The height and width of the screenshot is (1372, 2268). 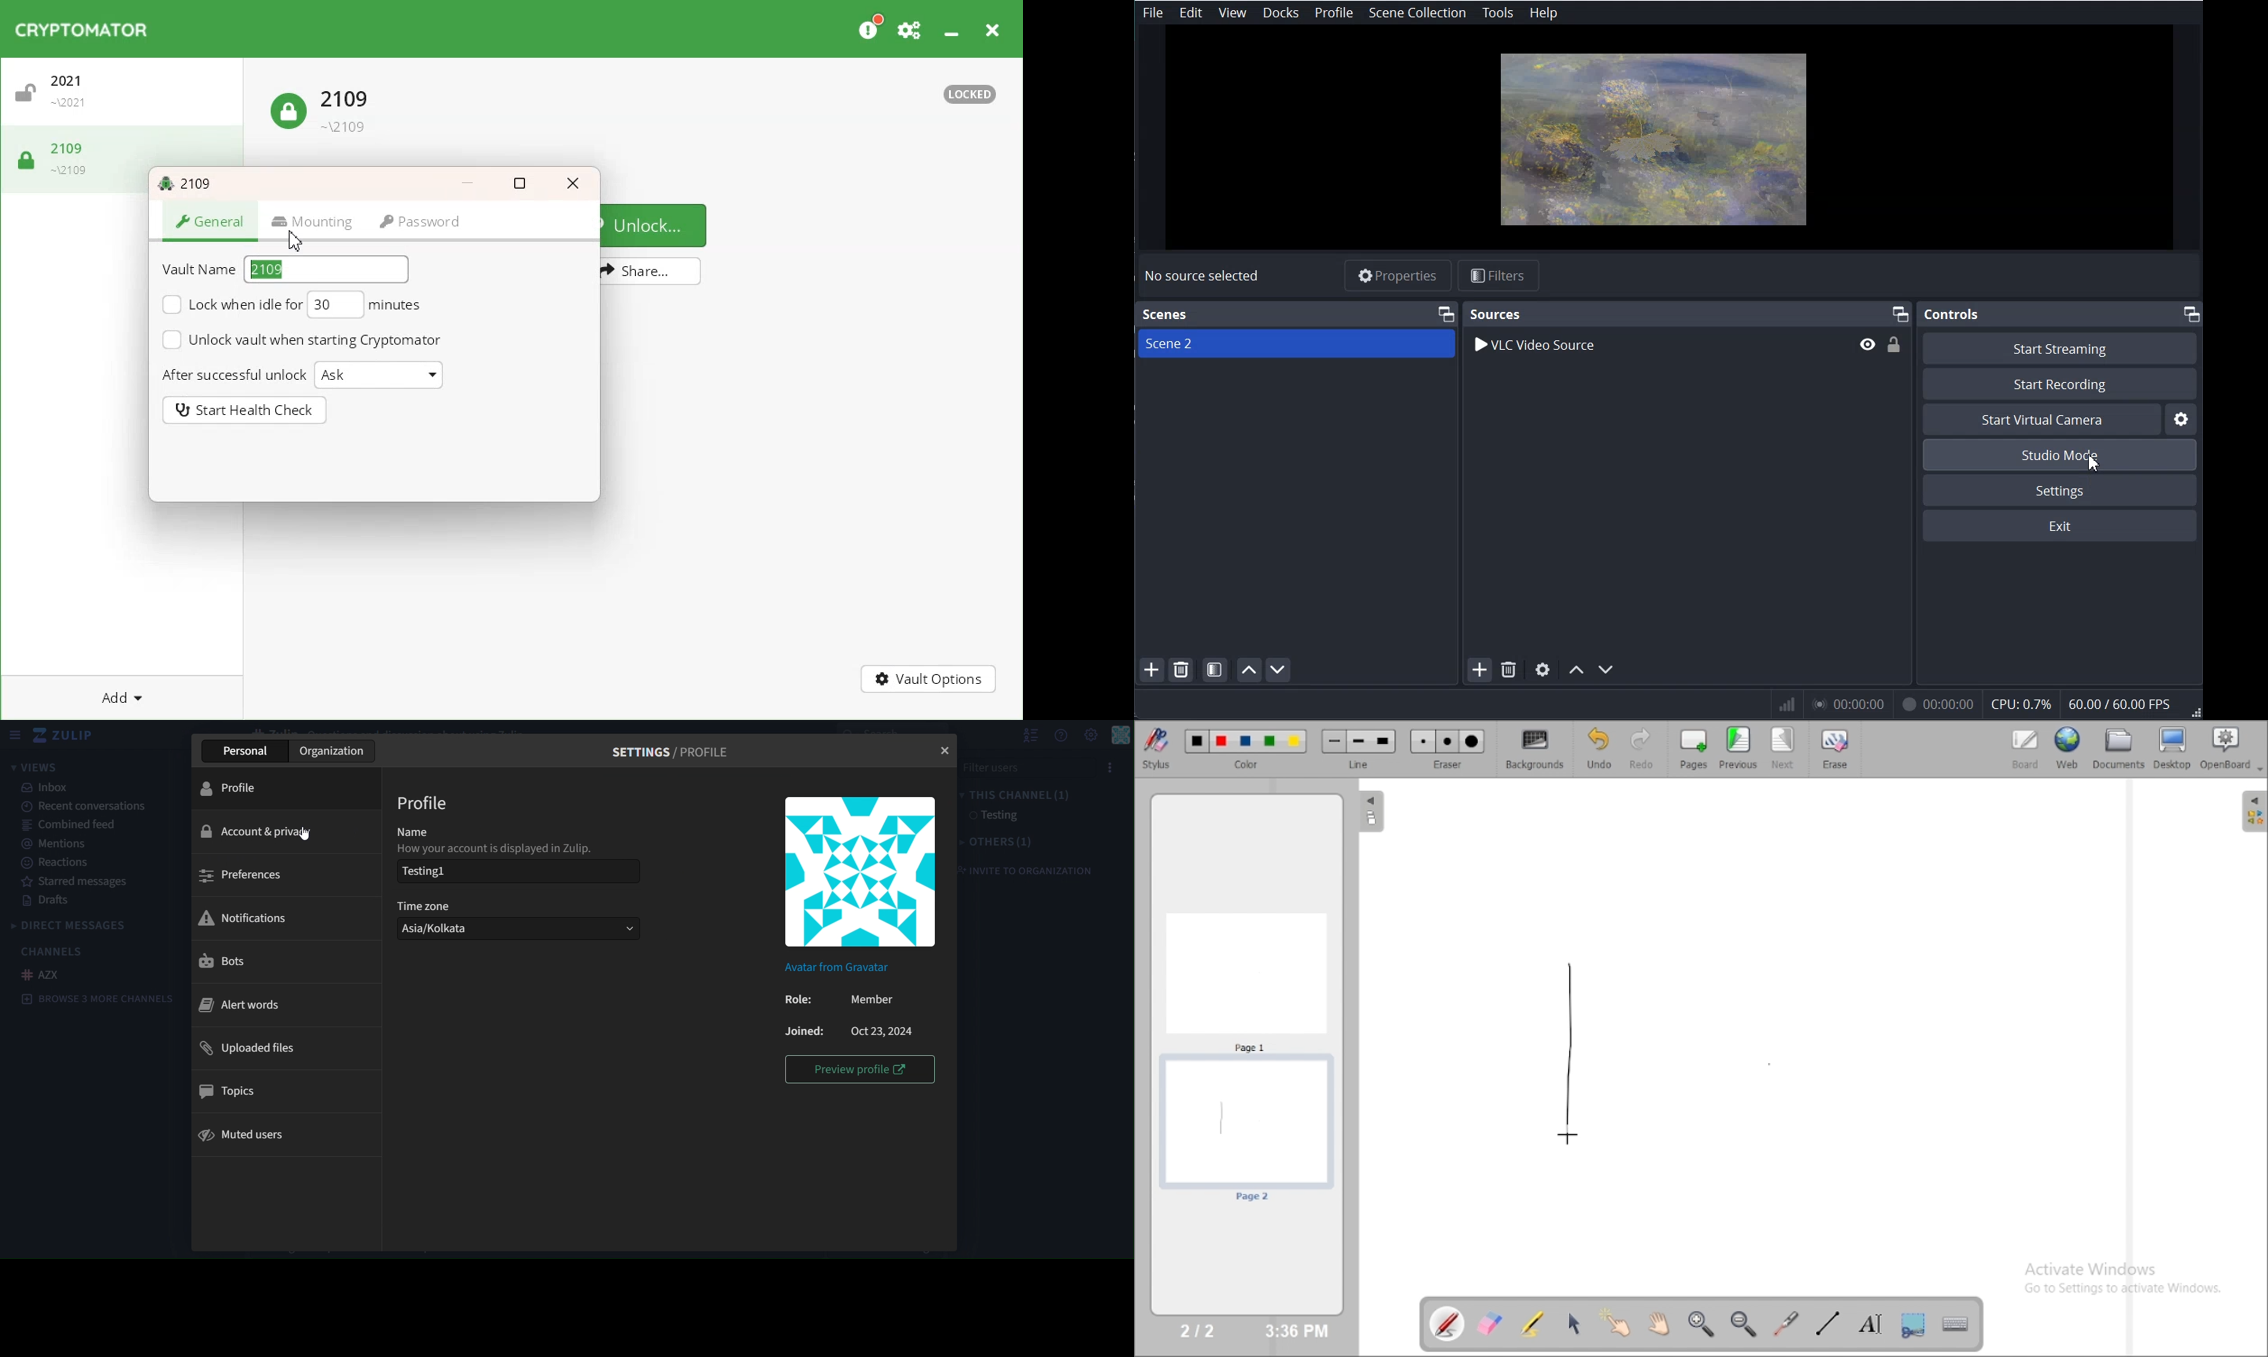 What do you see at coordinates (245, 1006) in the screenshot?
I see `alert words` at bounding box center [245, 1006].